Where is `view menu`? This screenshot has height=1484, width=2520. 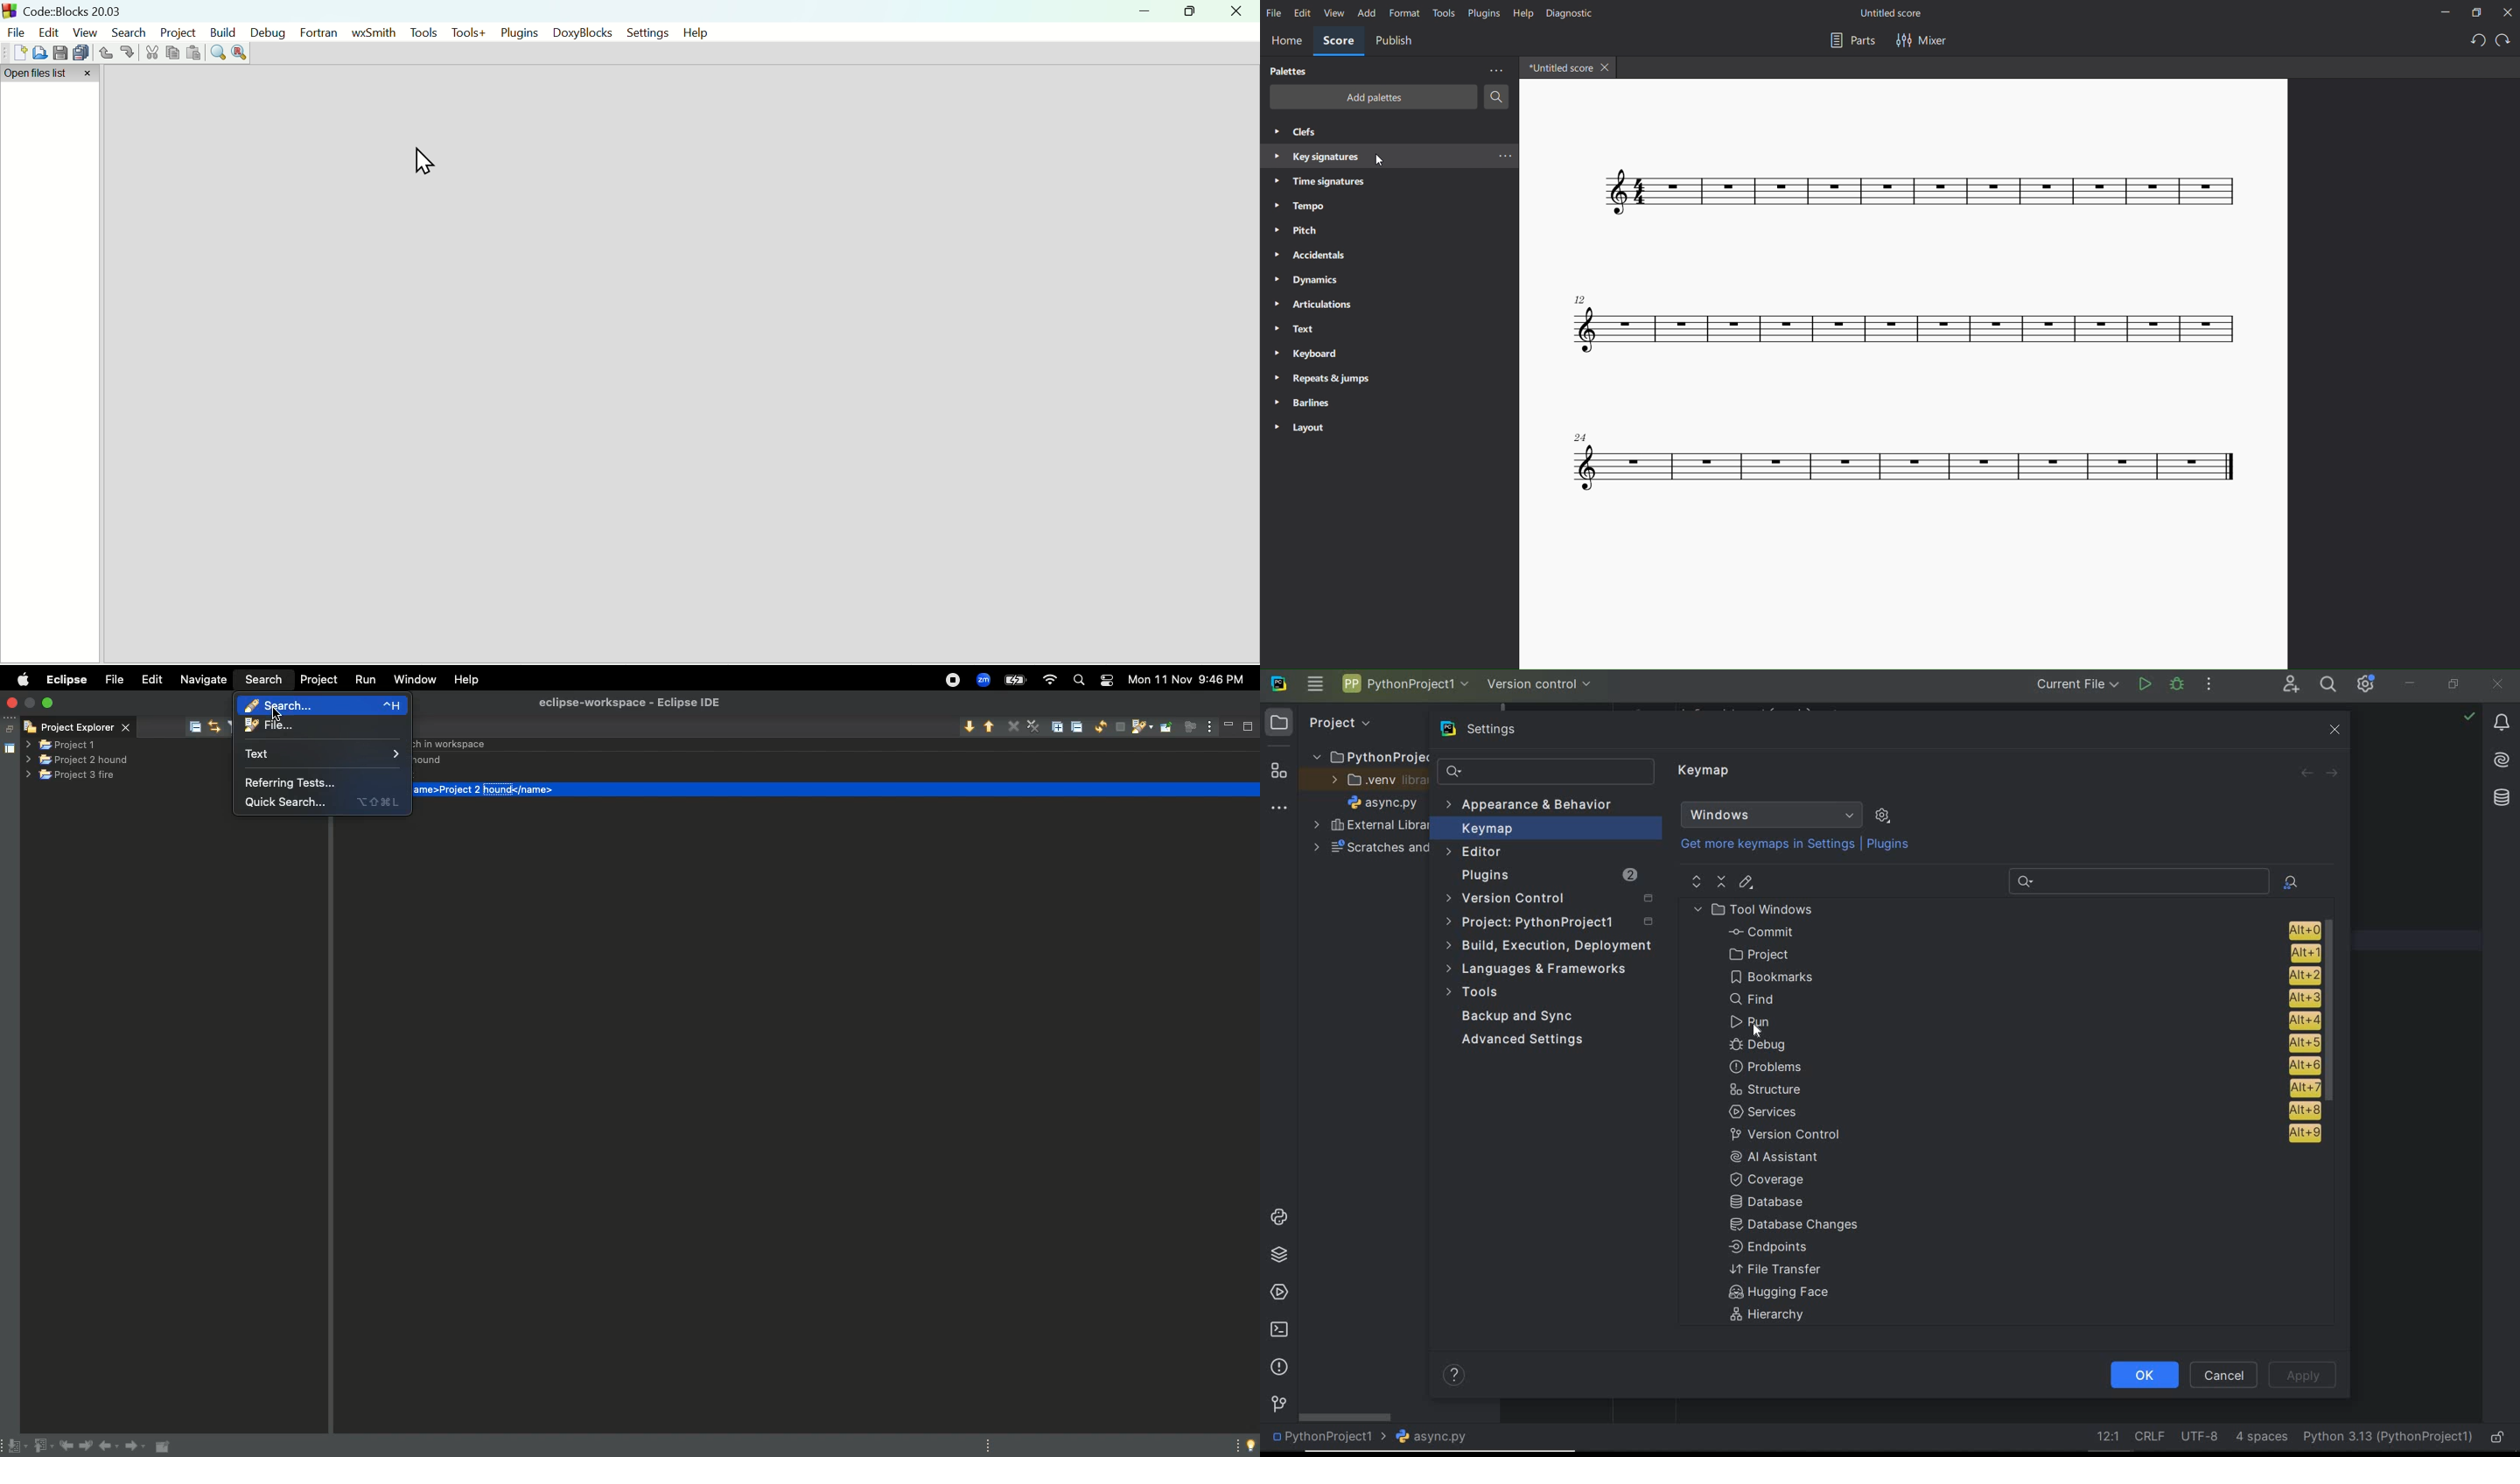
view menu is located at coordinates (1210, 723).